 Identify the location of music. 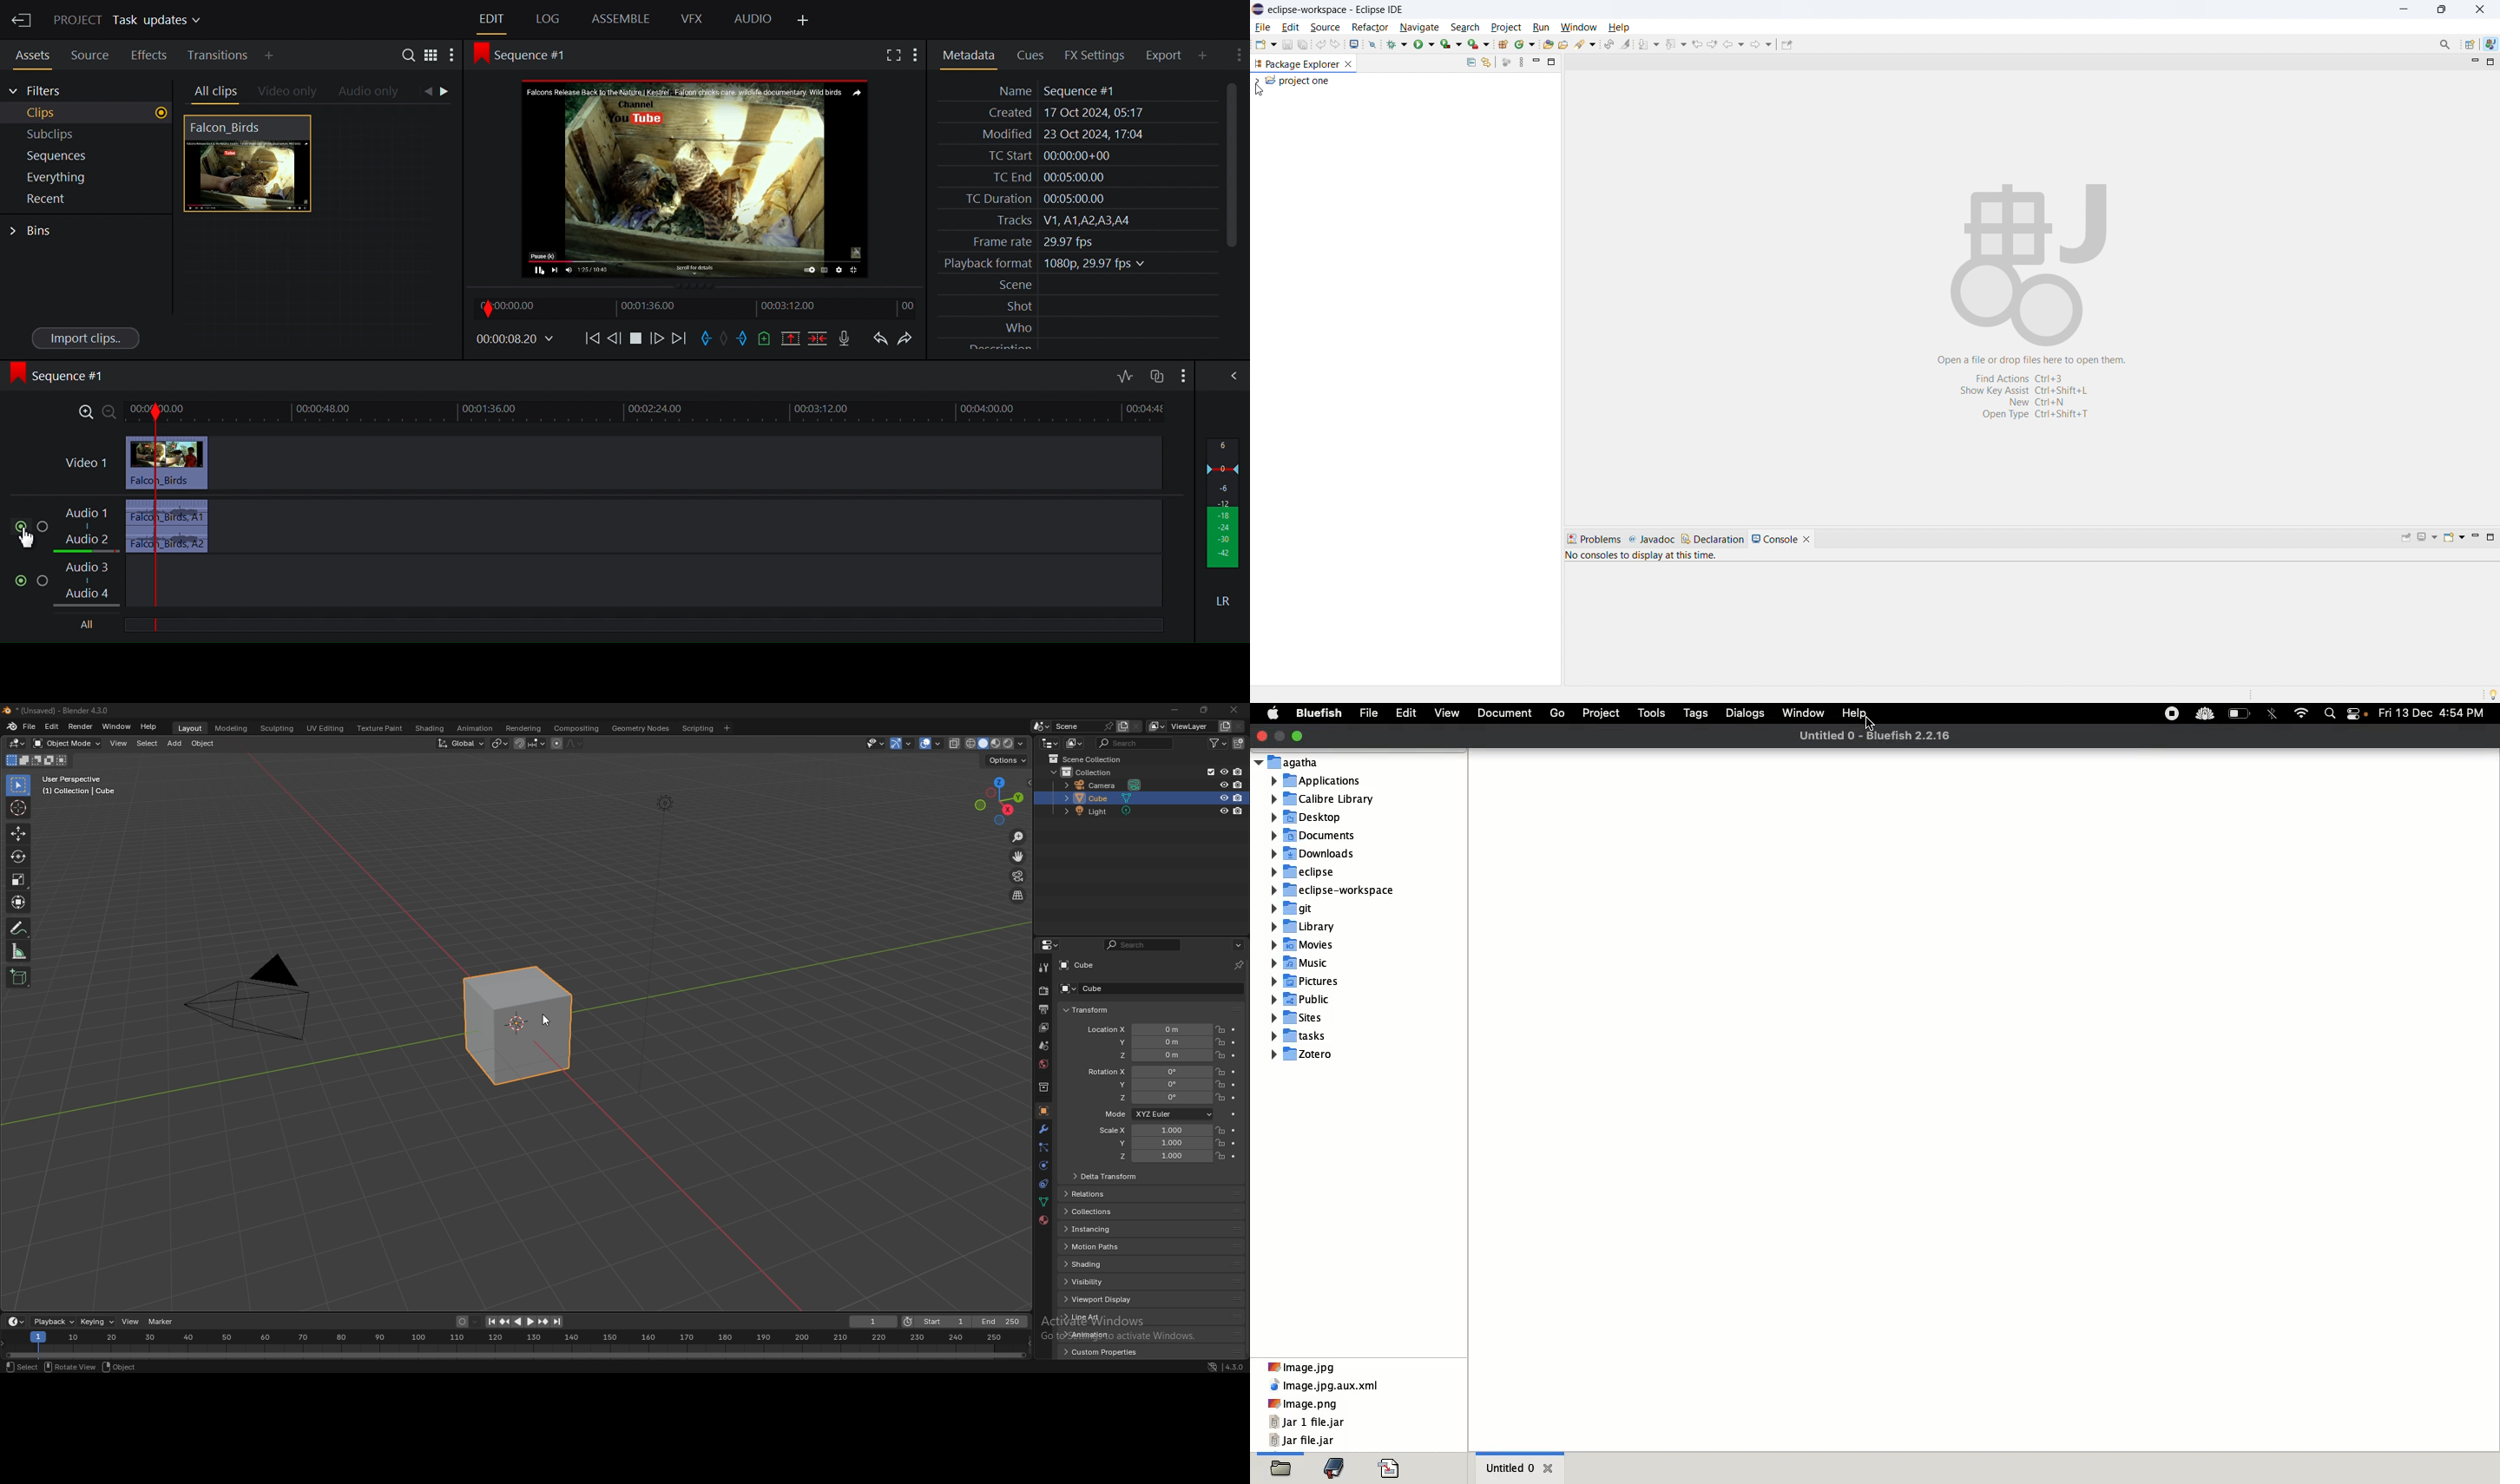
(1305, 998).